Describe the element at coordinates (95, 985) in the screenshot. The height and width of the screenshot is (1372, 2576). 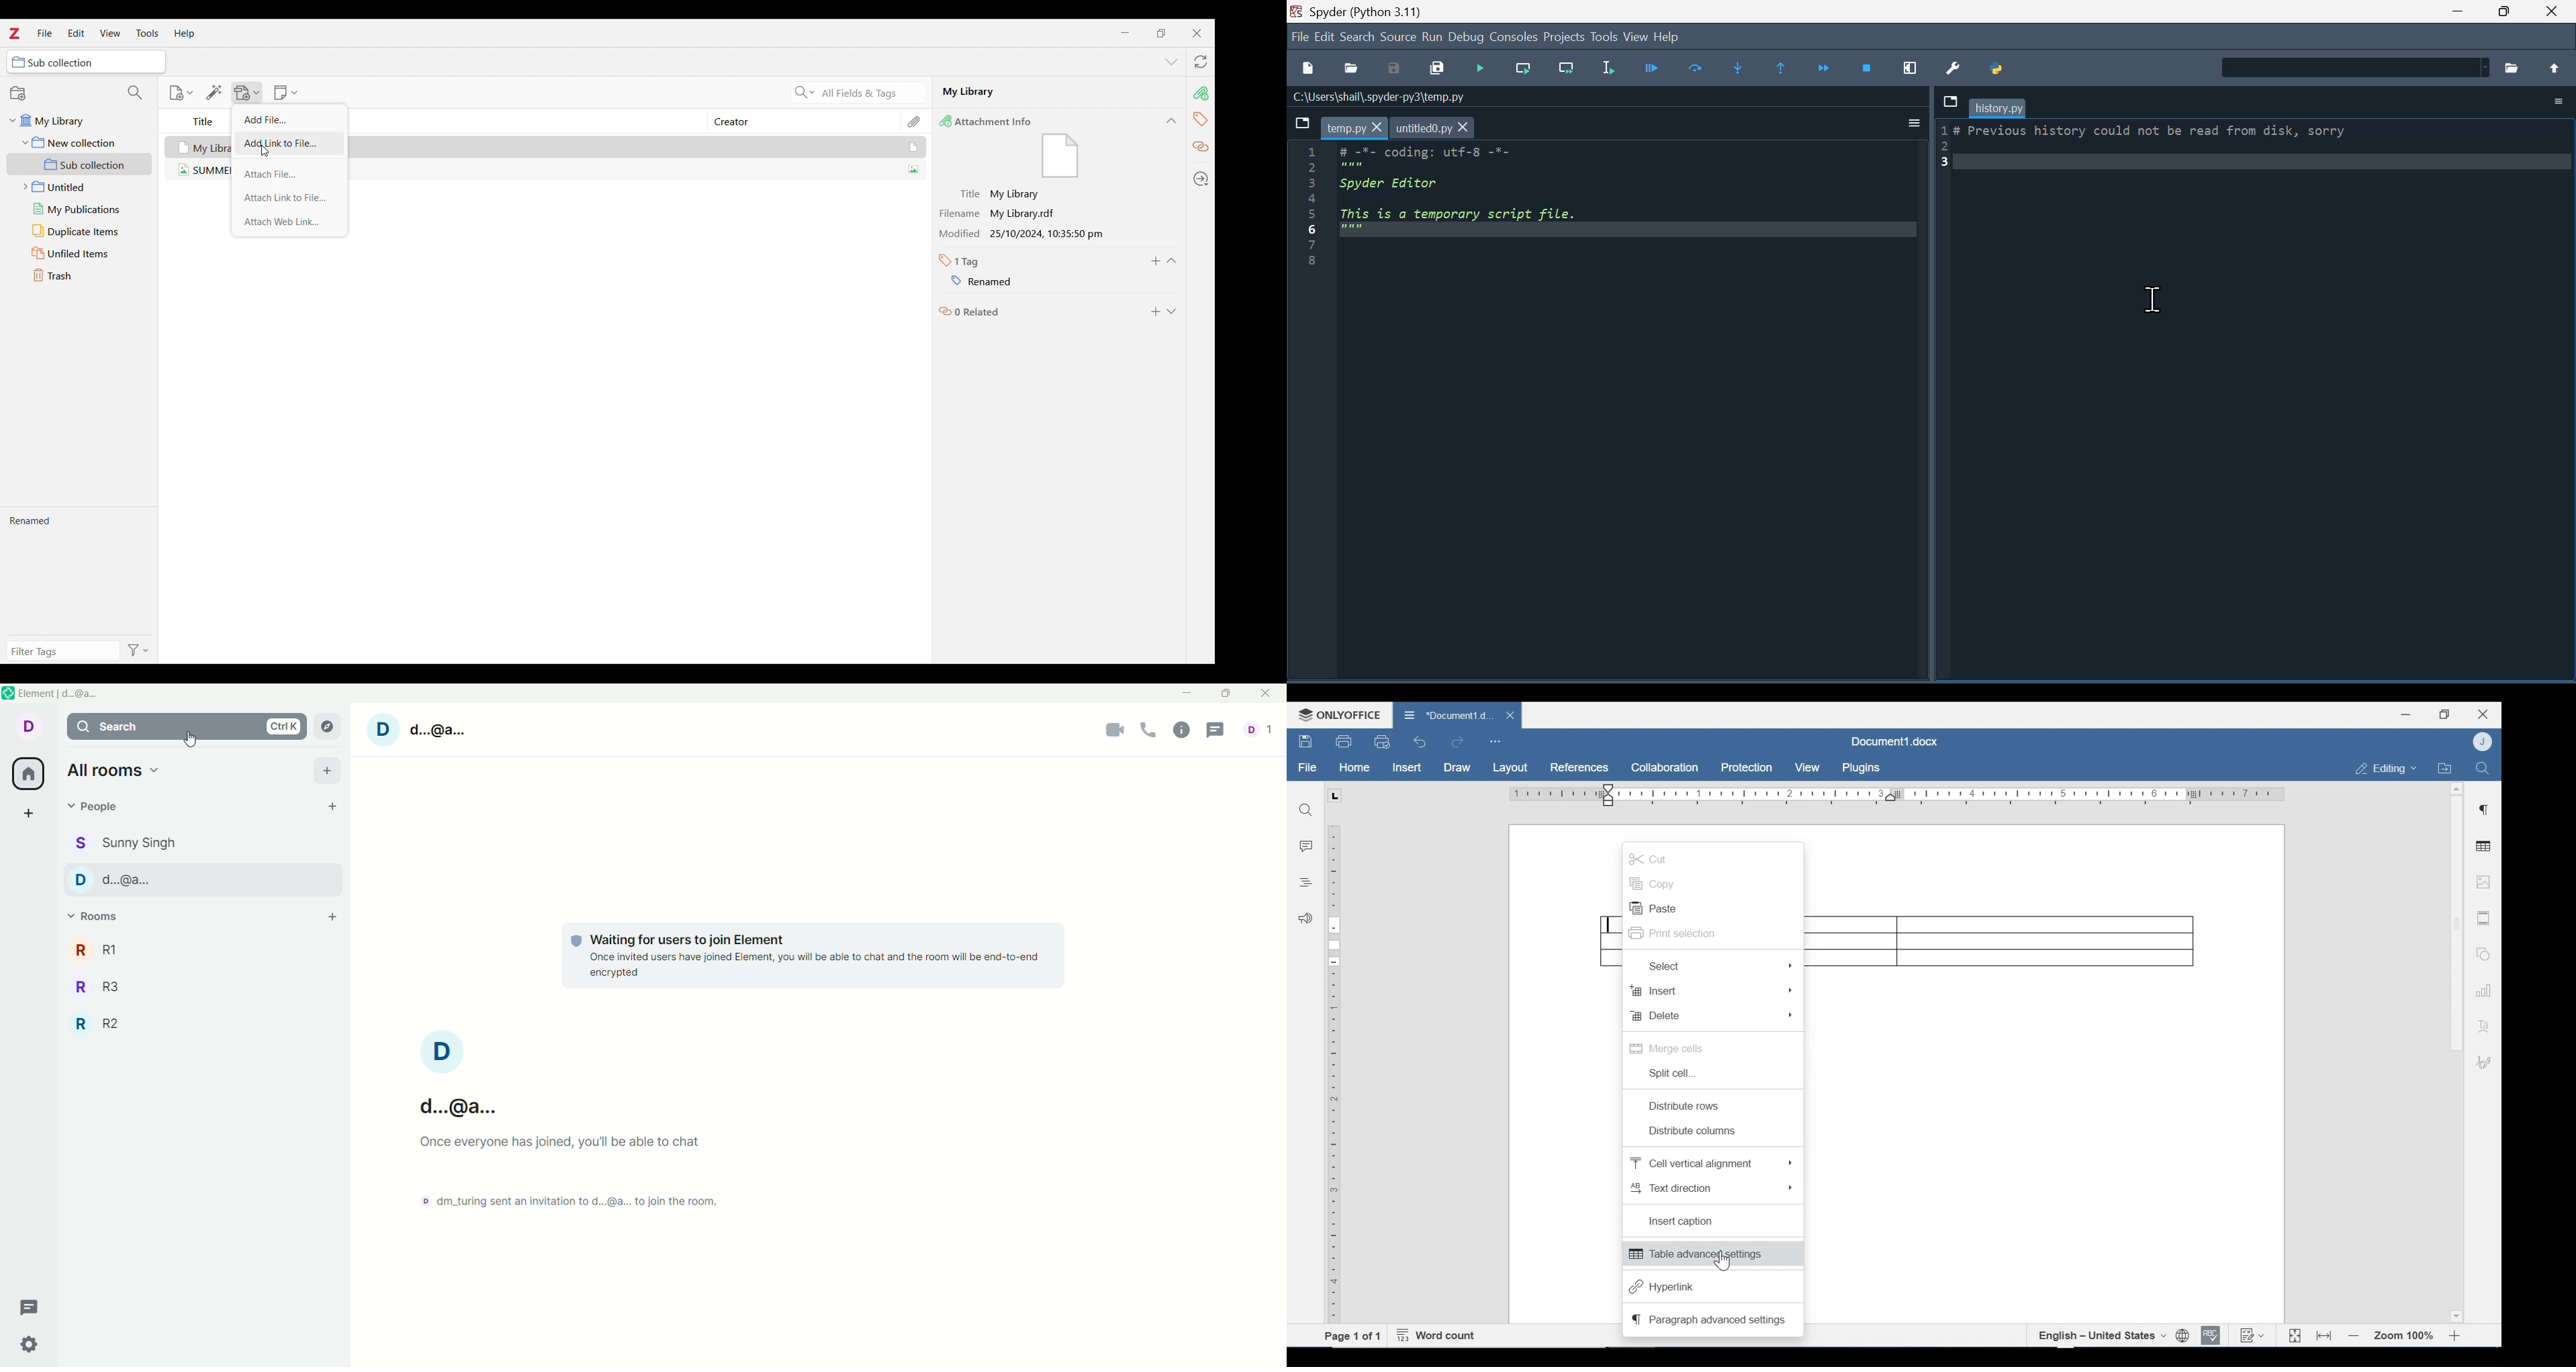
I see `R3` at that location.